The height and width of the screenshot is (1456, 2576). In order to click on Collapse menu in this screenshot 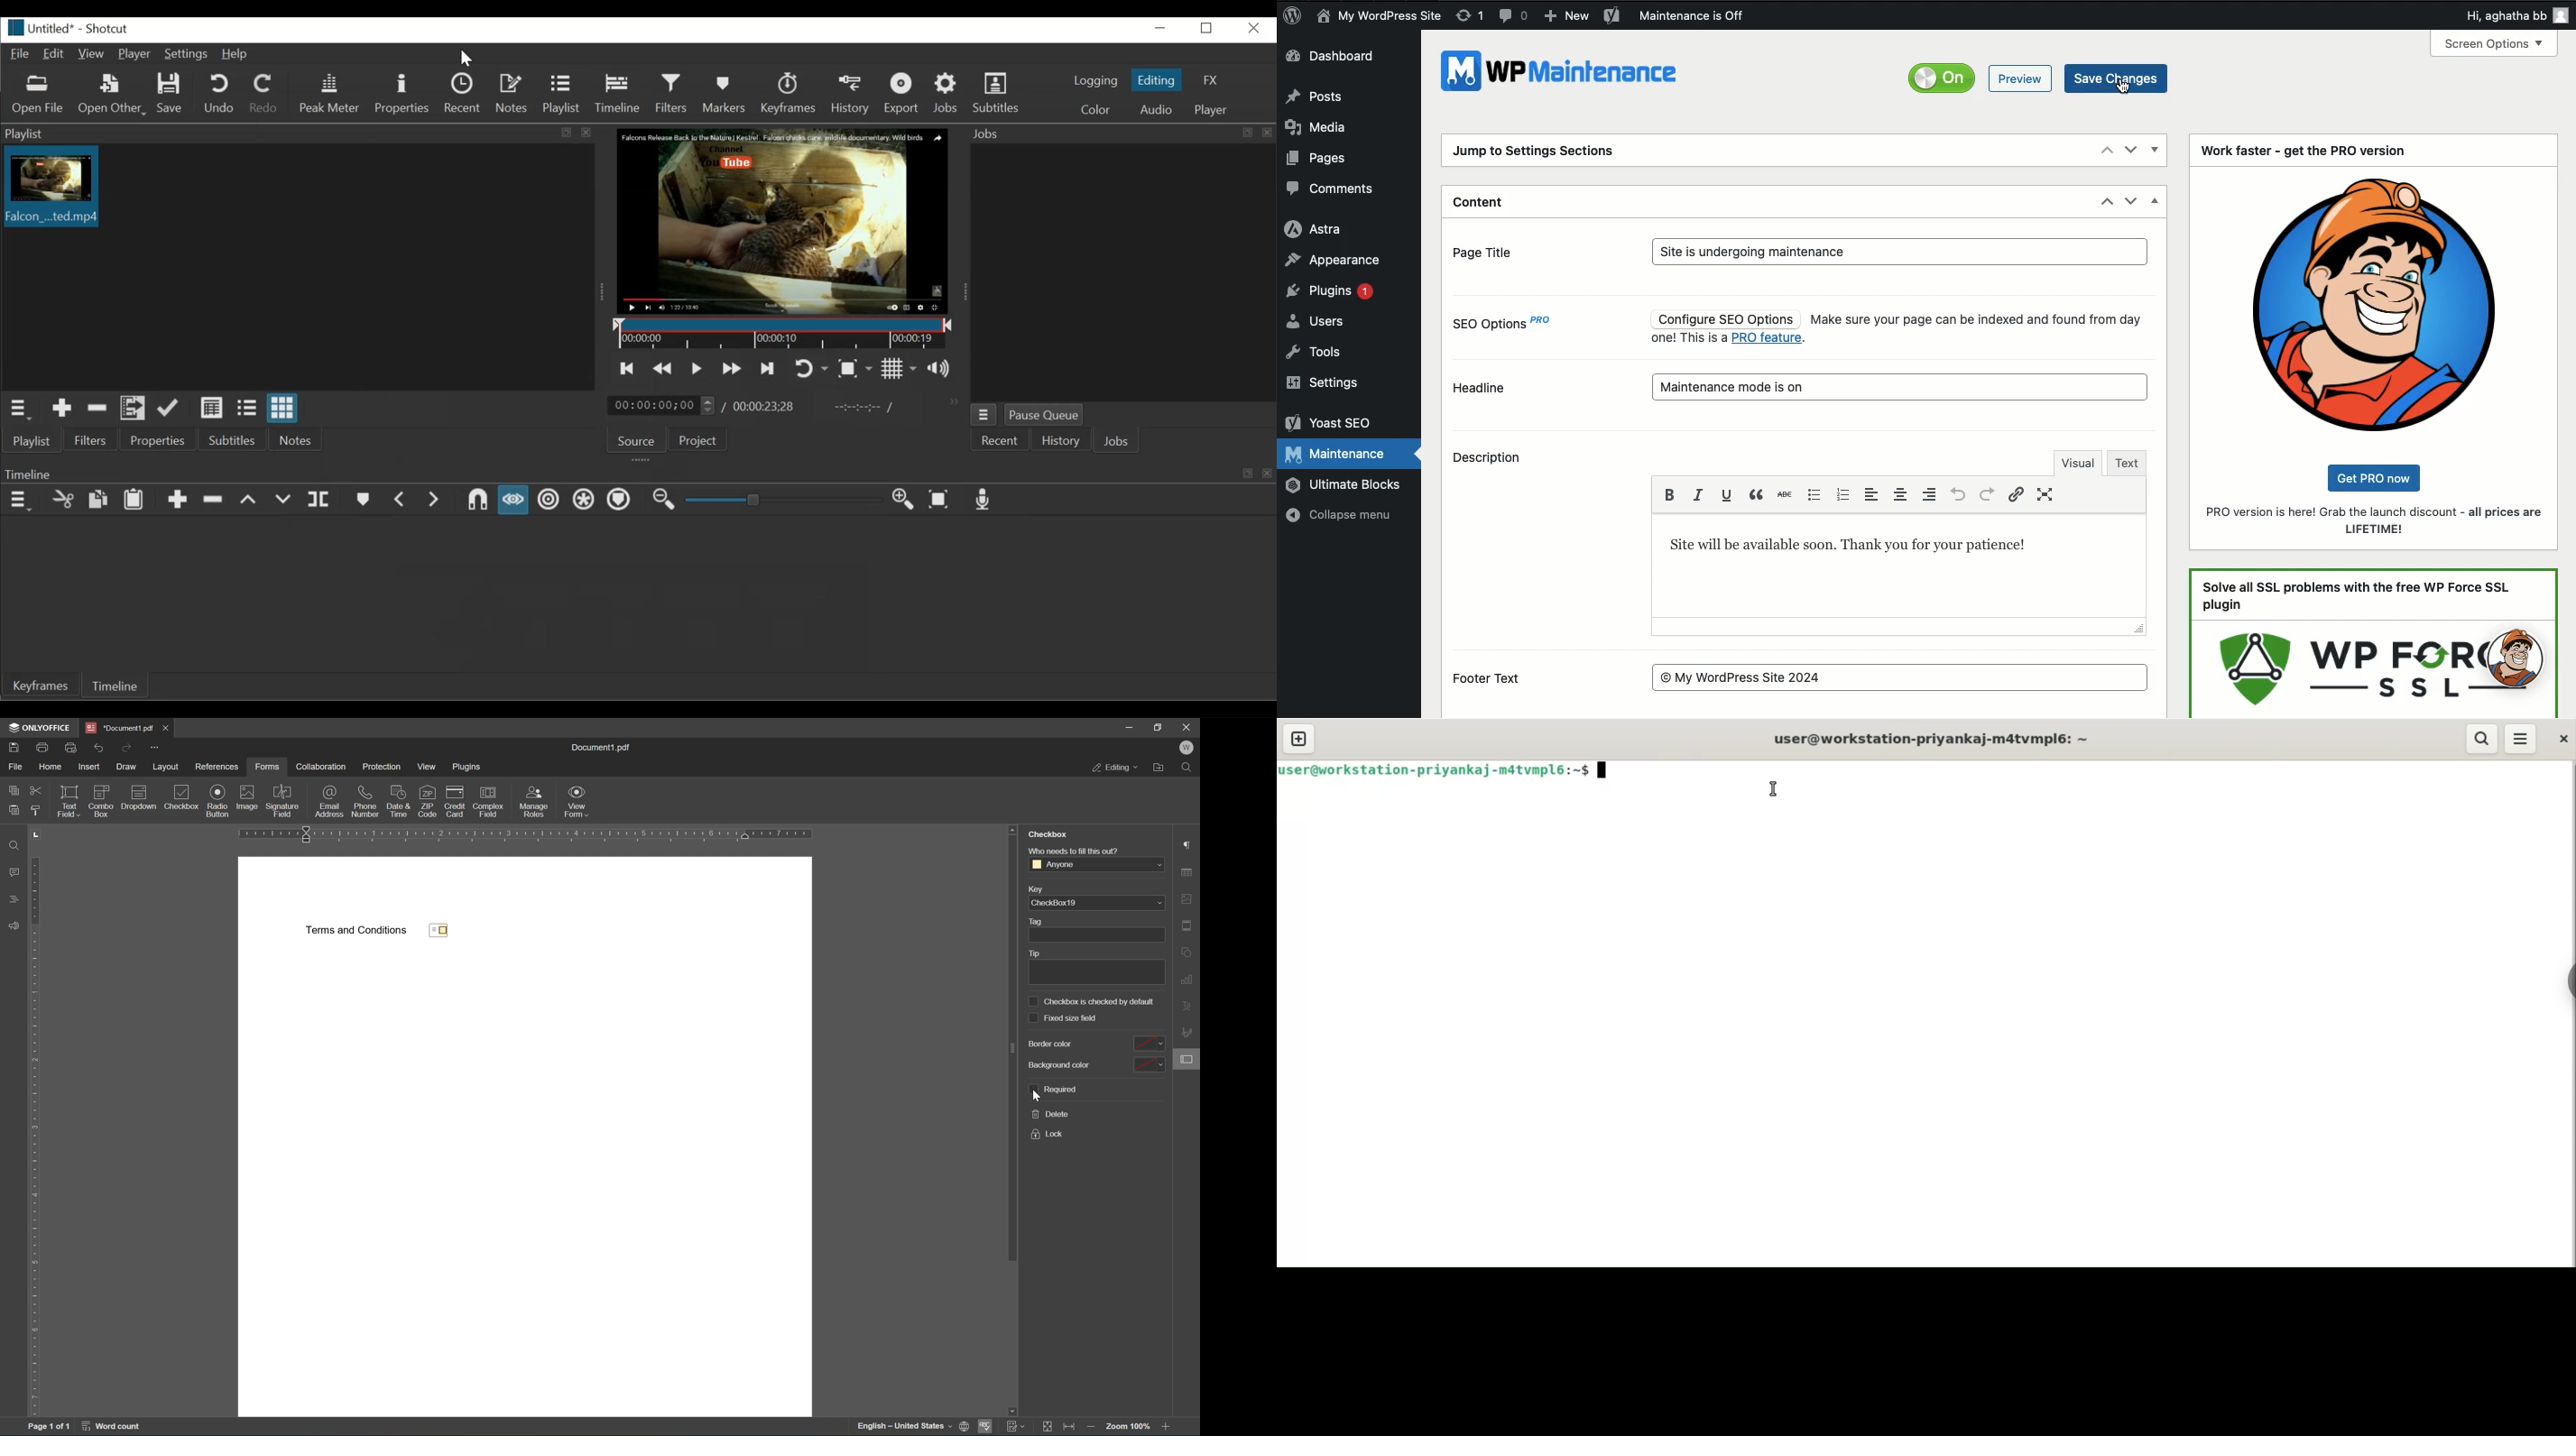, I will do `click(1337, 515)`.